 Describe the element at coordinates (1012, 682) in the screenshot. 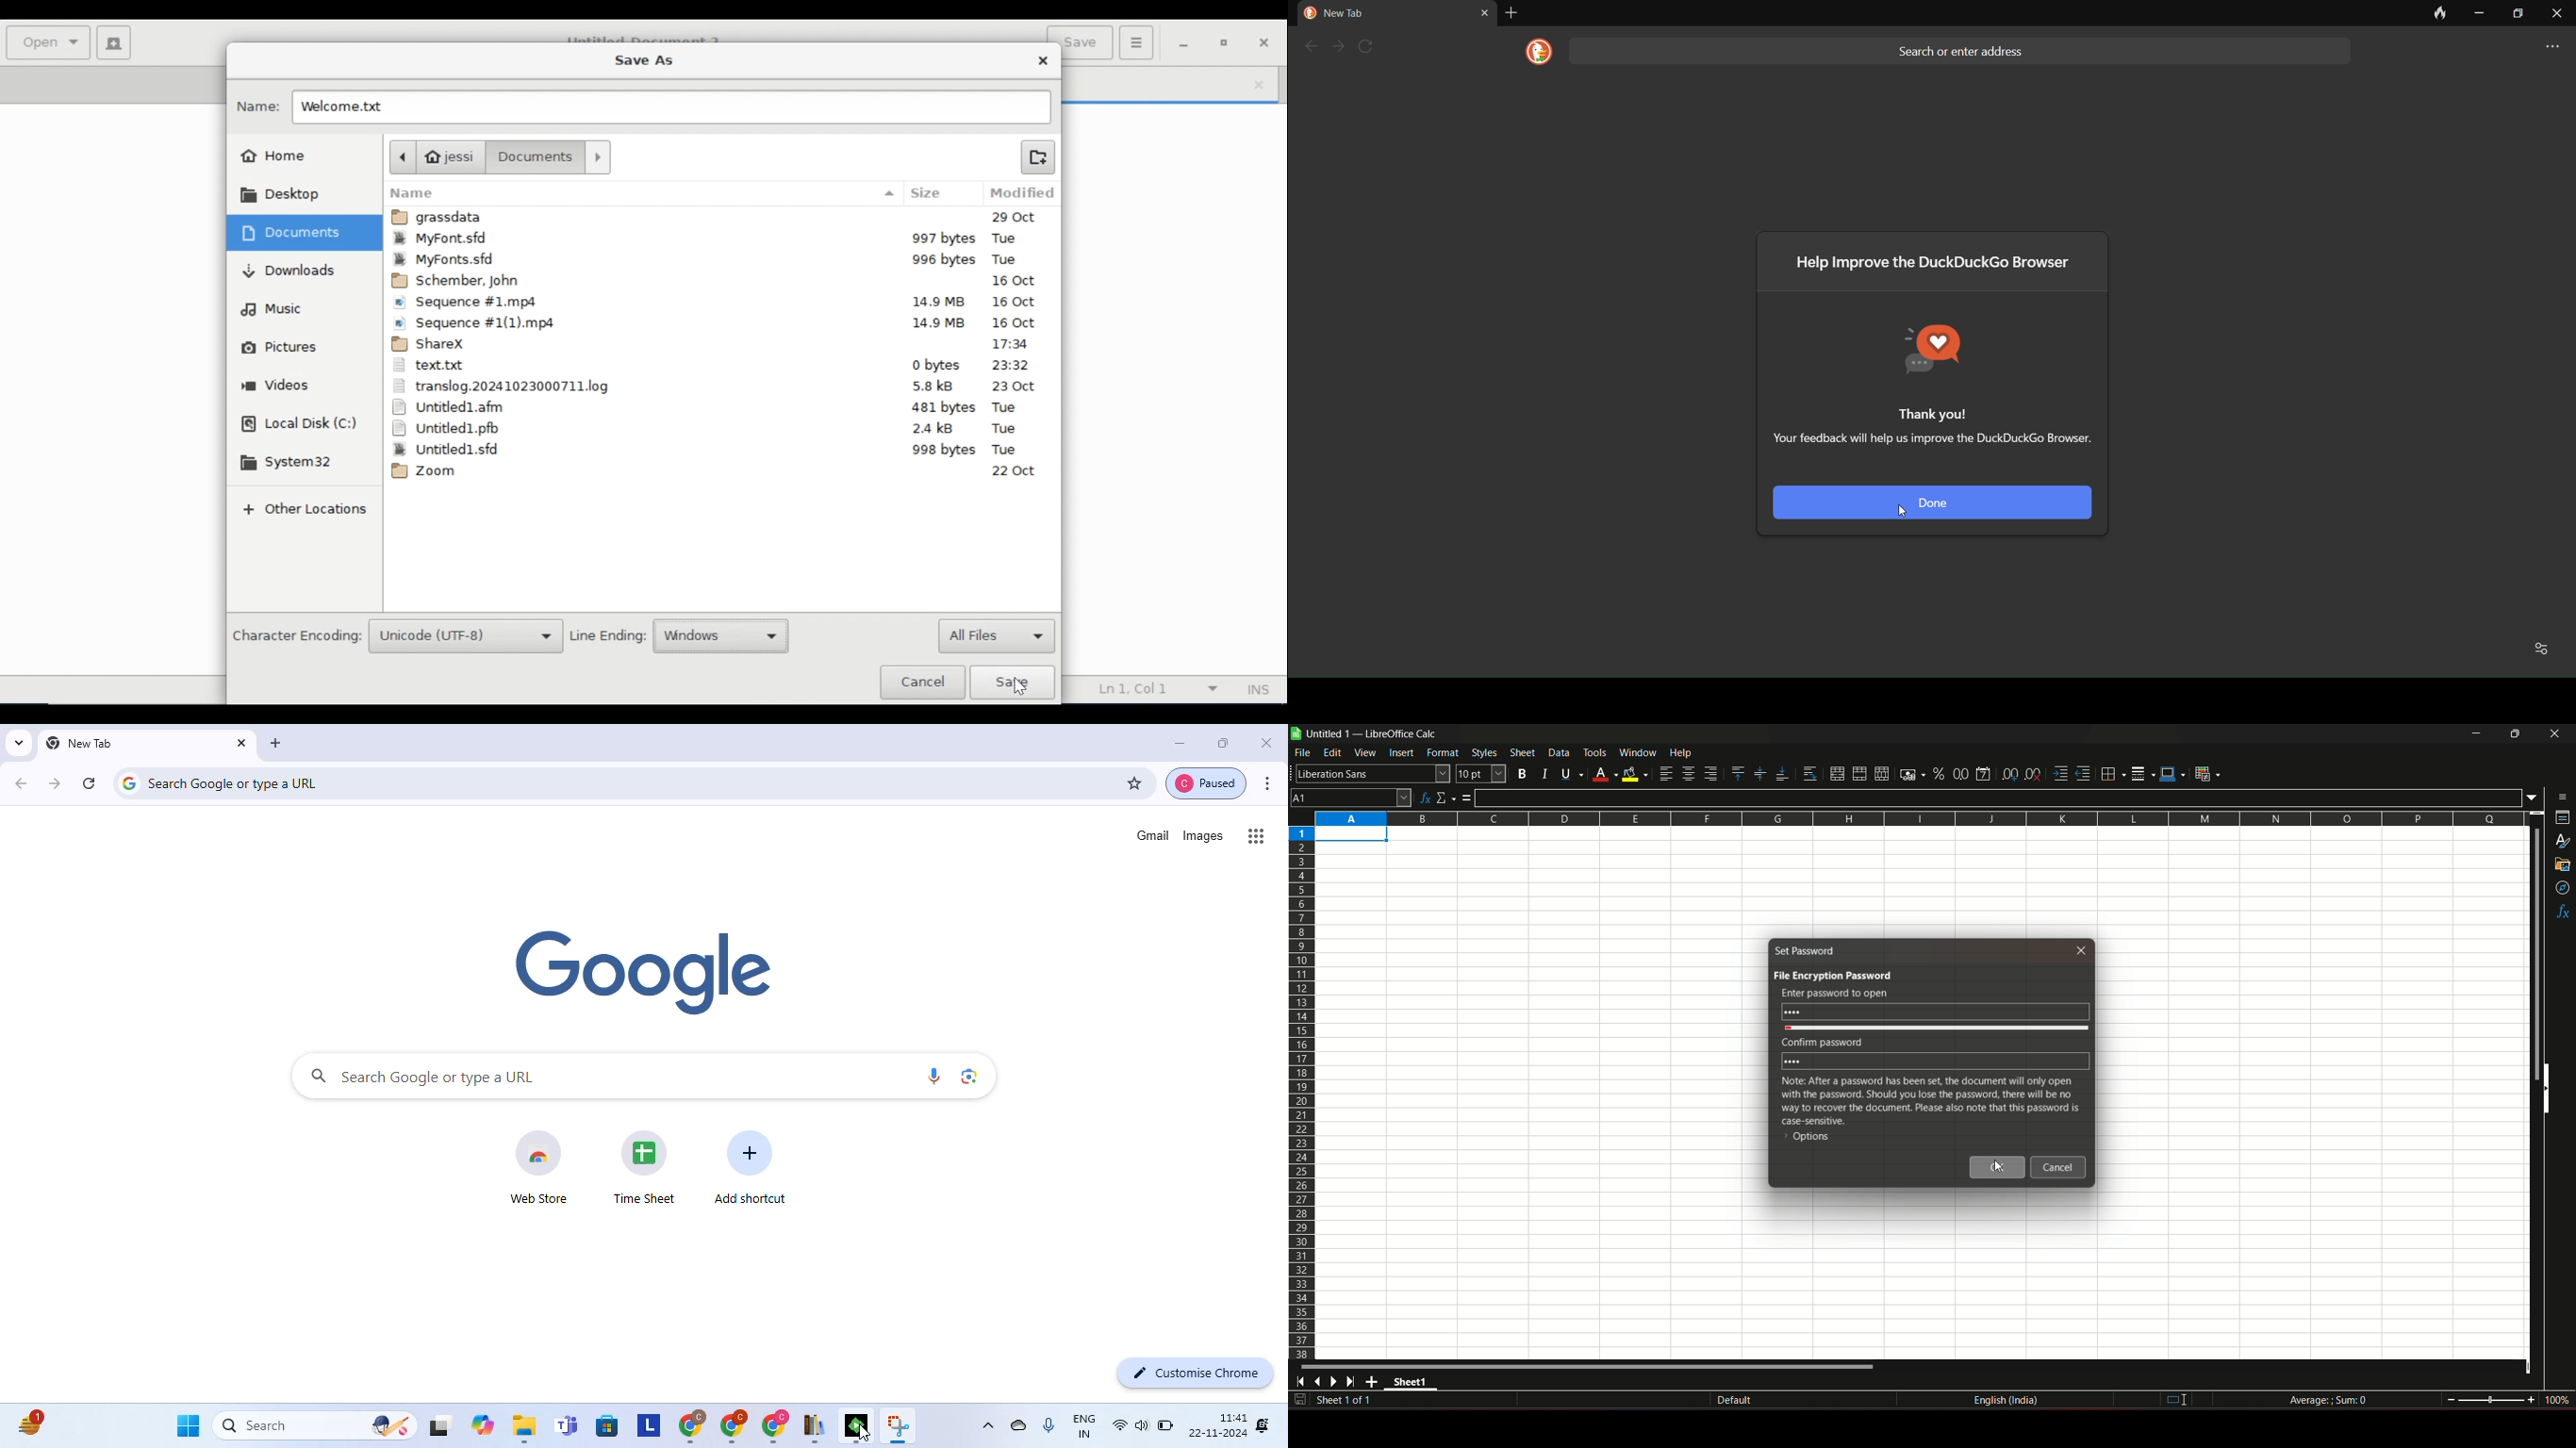

I see `Save` at that location.